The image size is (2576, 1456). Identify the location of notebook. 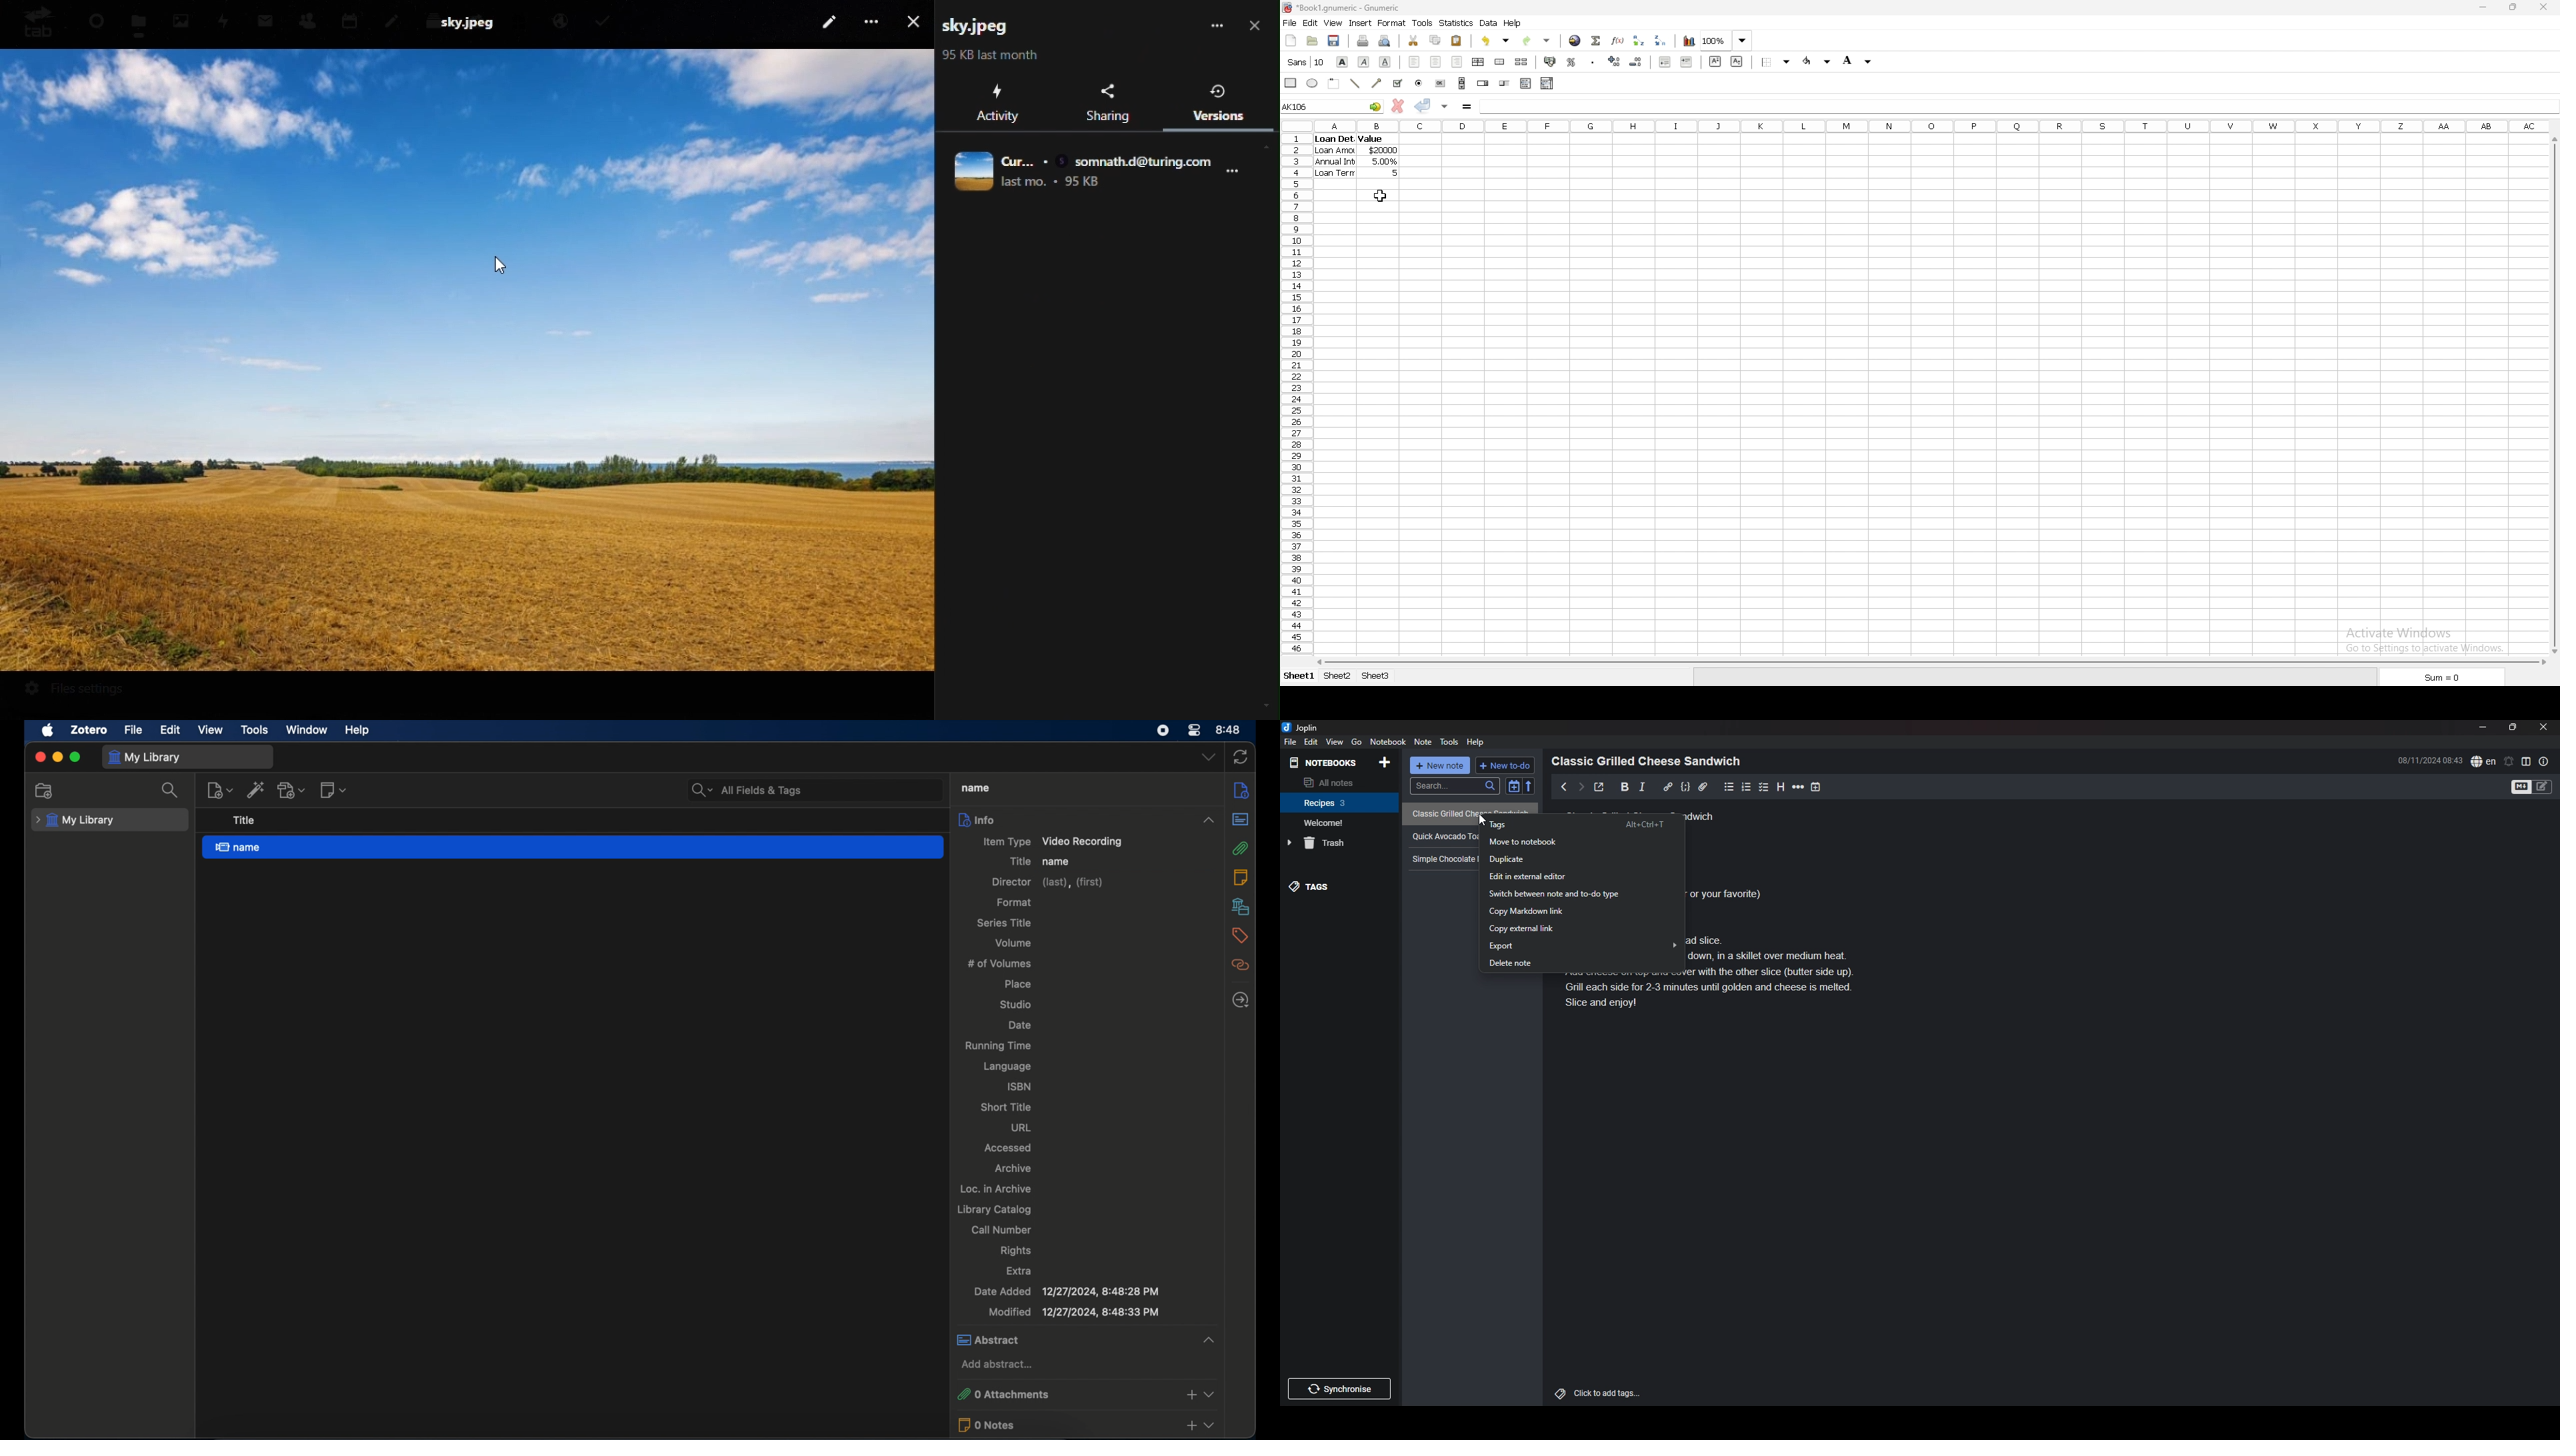
(1389, 741).